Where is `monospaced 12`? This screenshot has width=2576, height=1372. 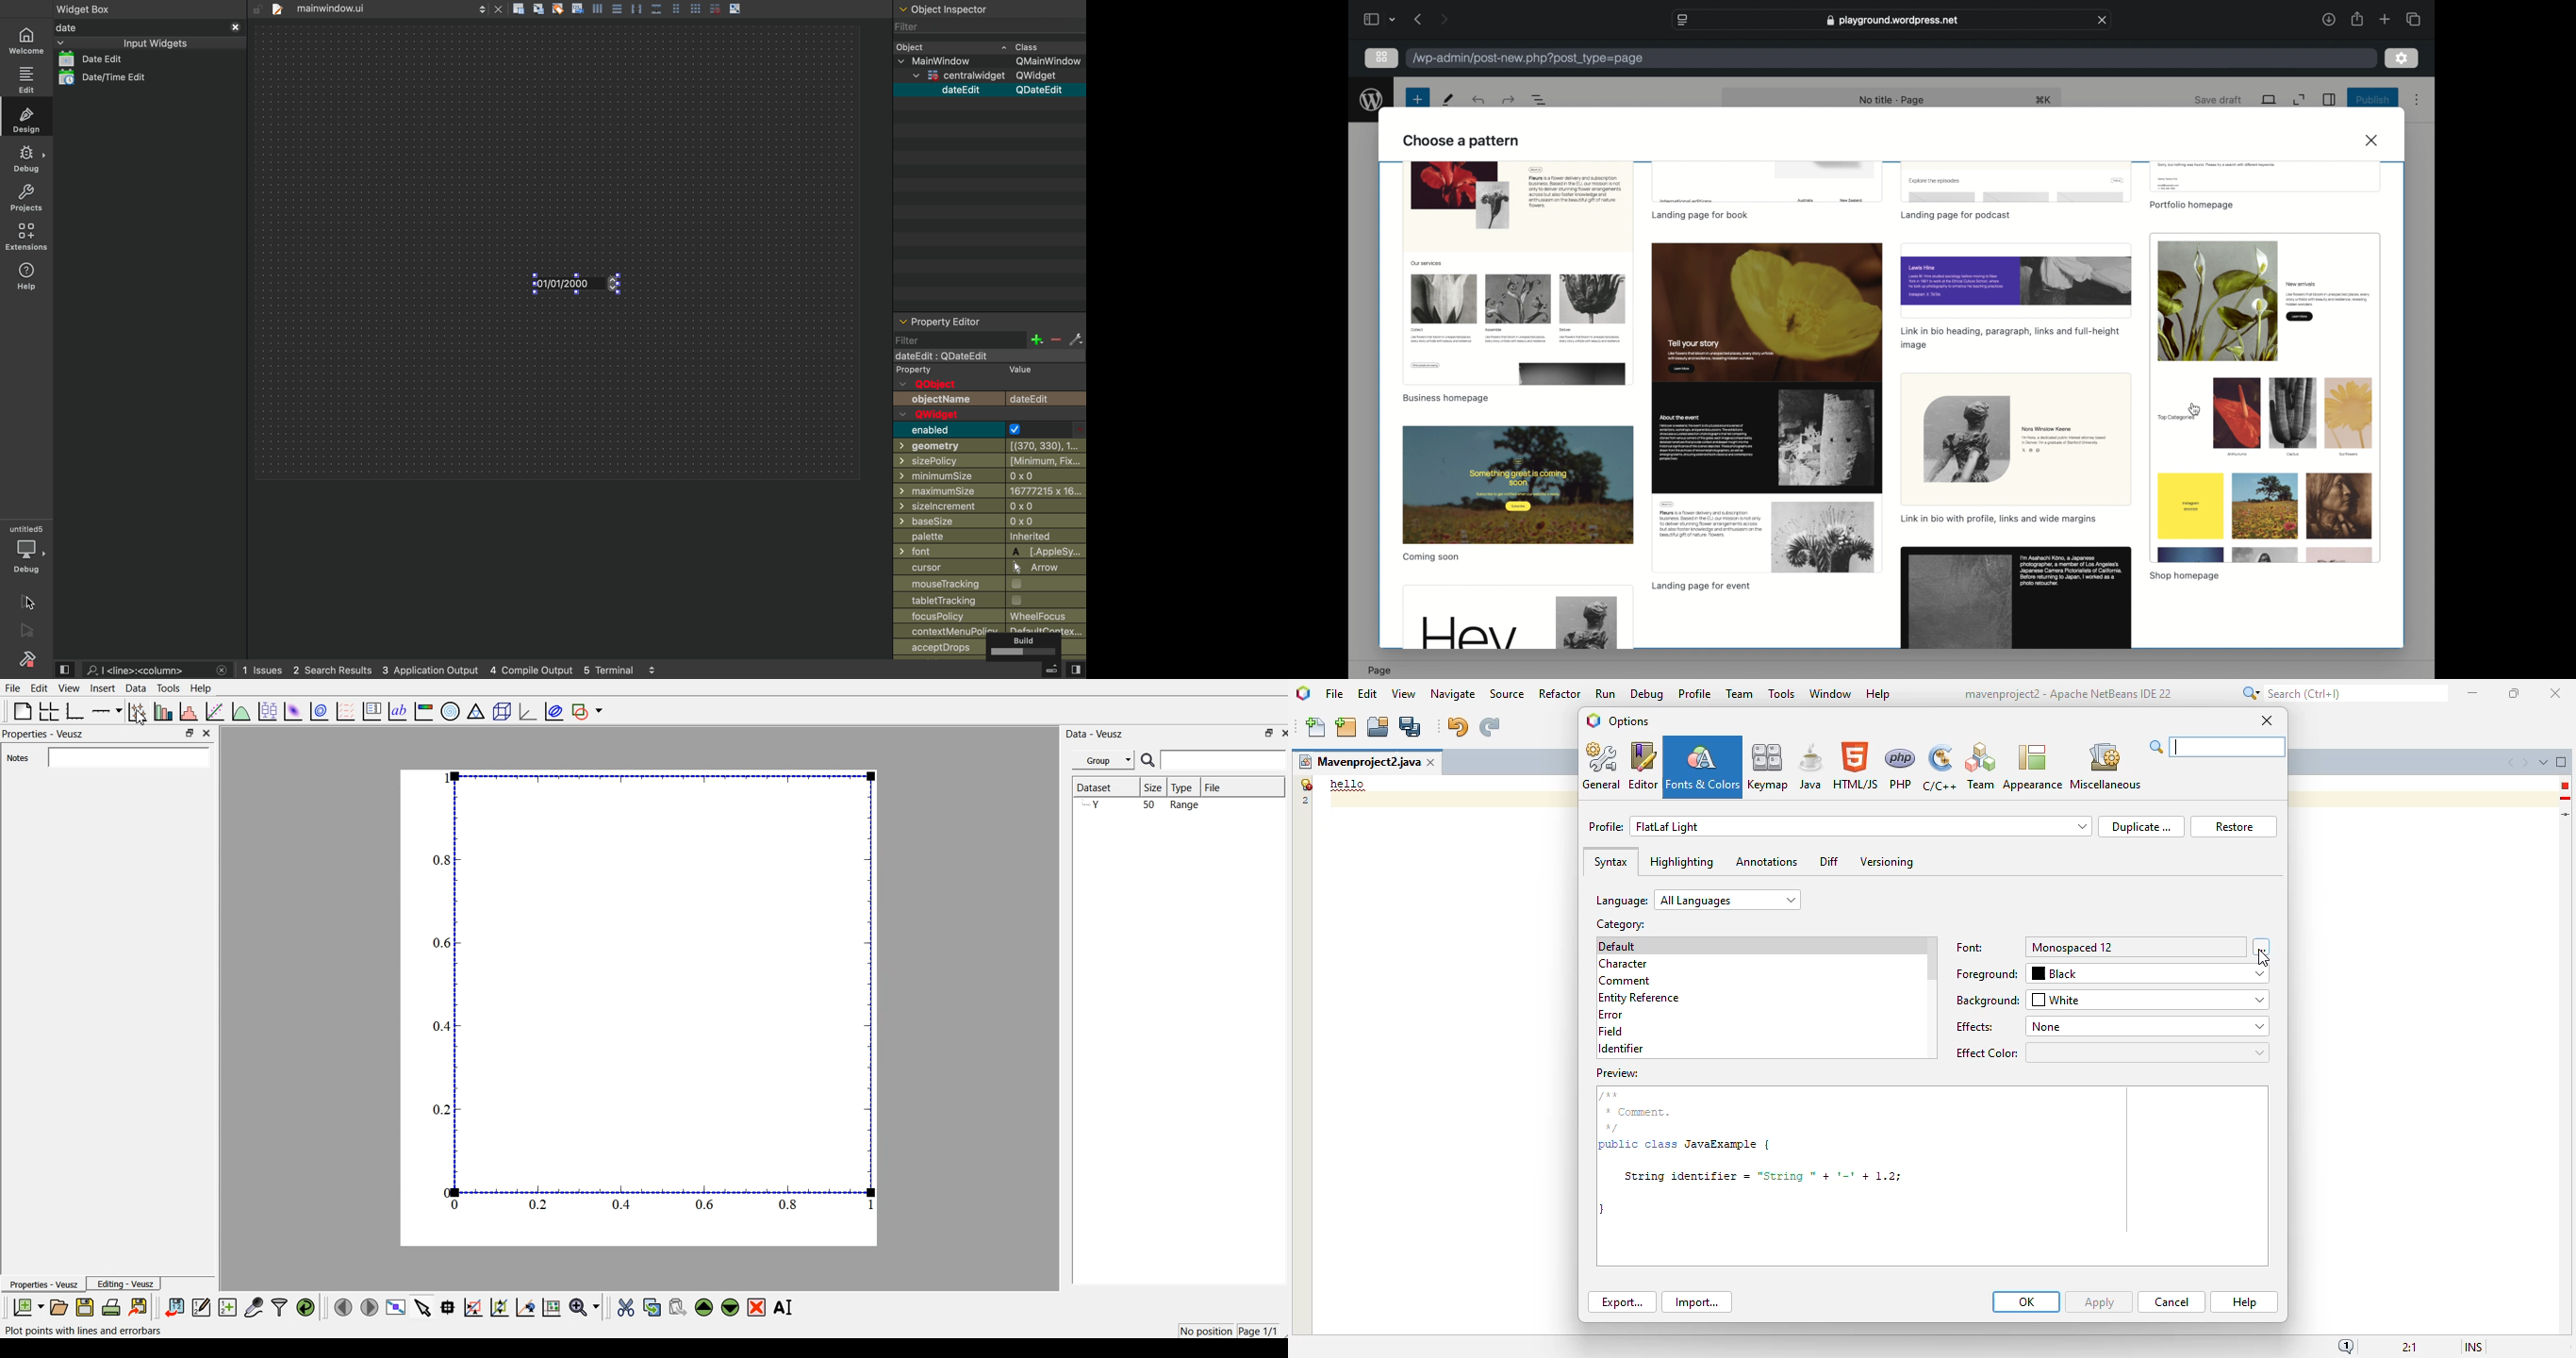 monospaced 12 is located at coordinates (2071, 948).